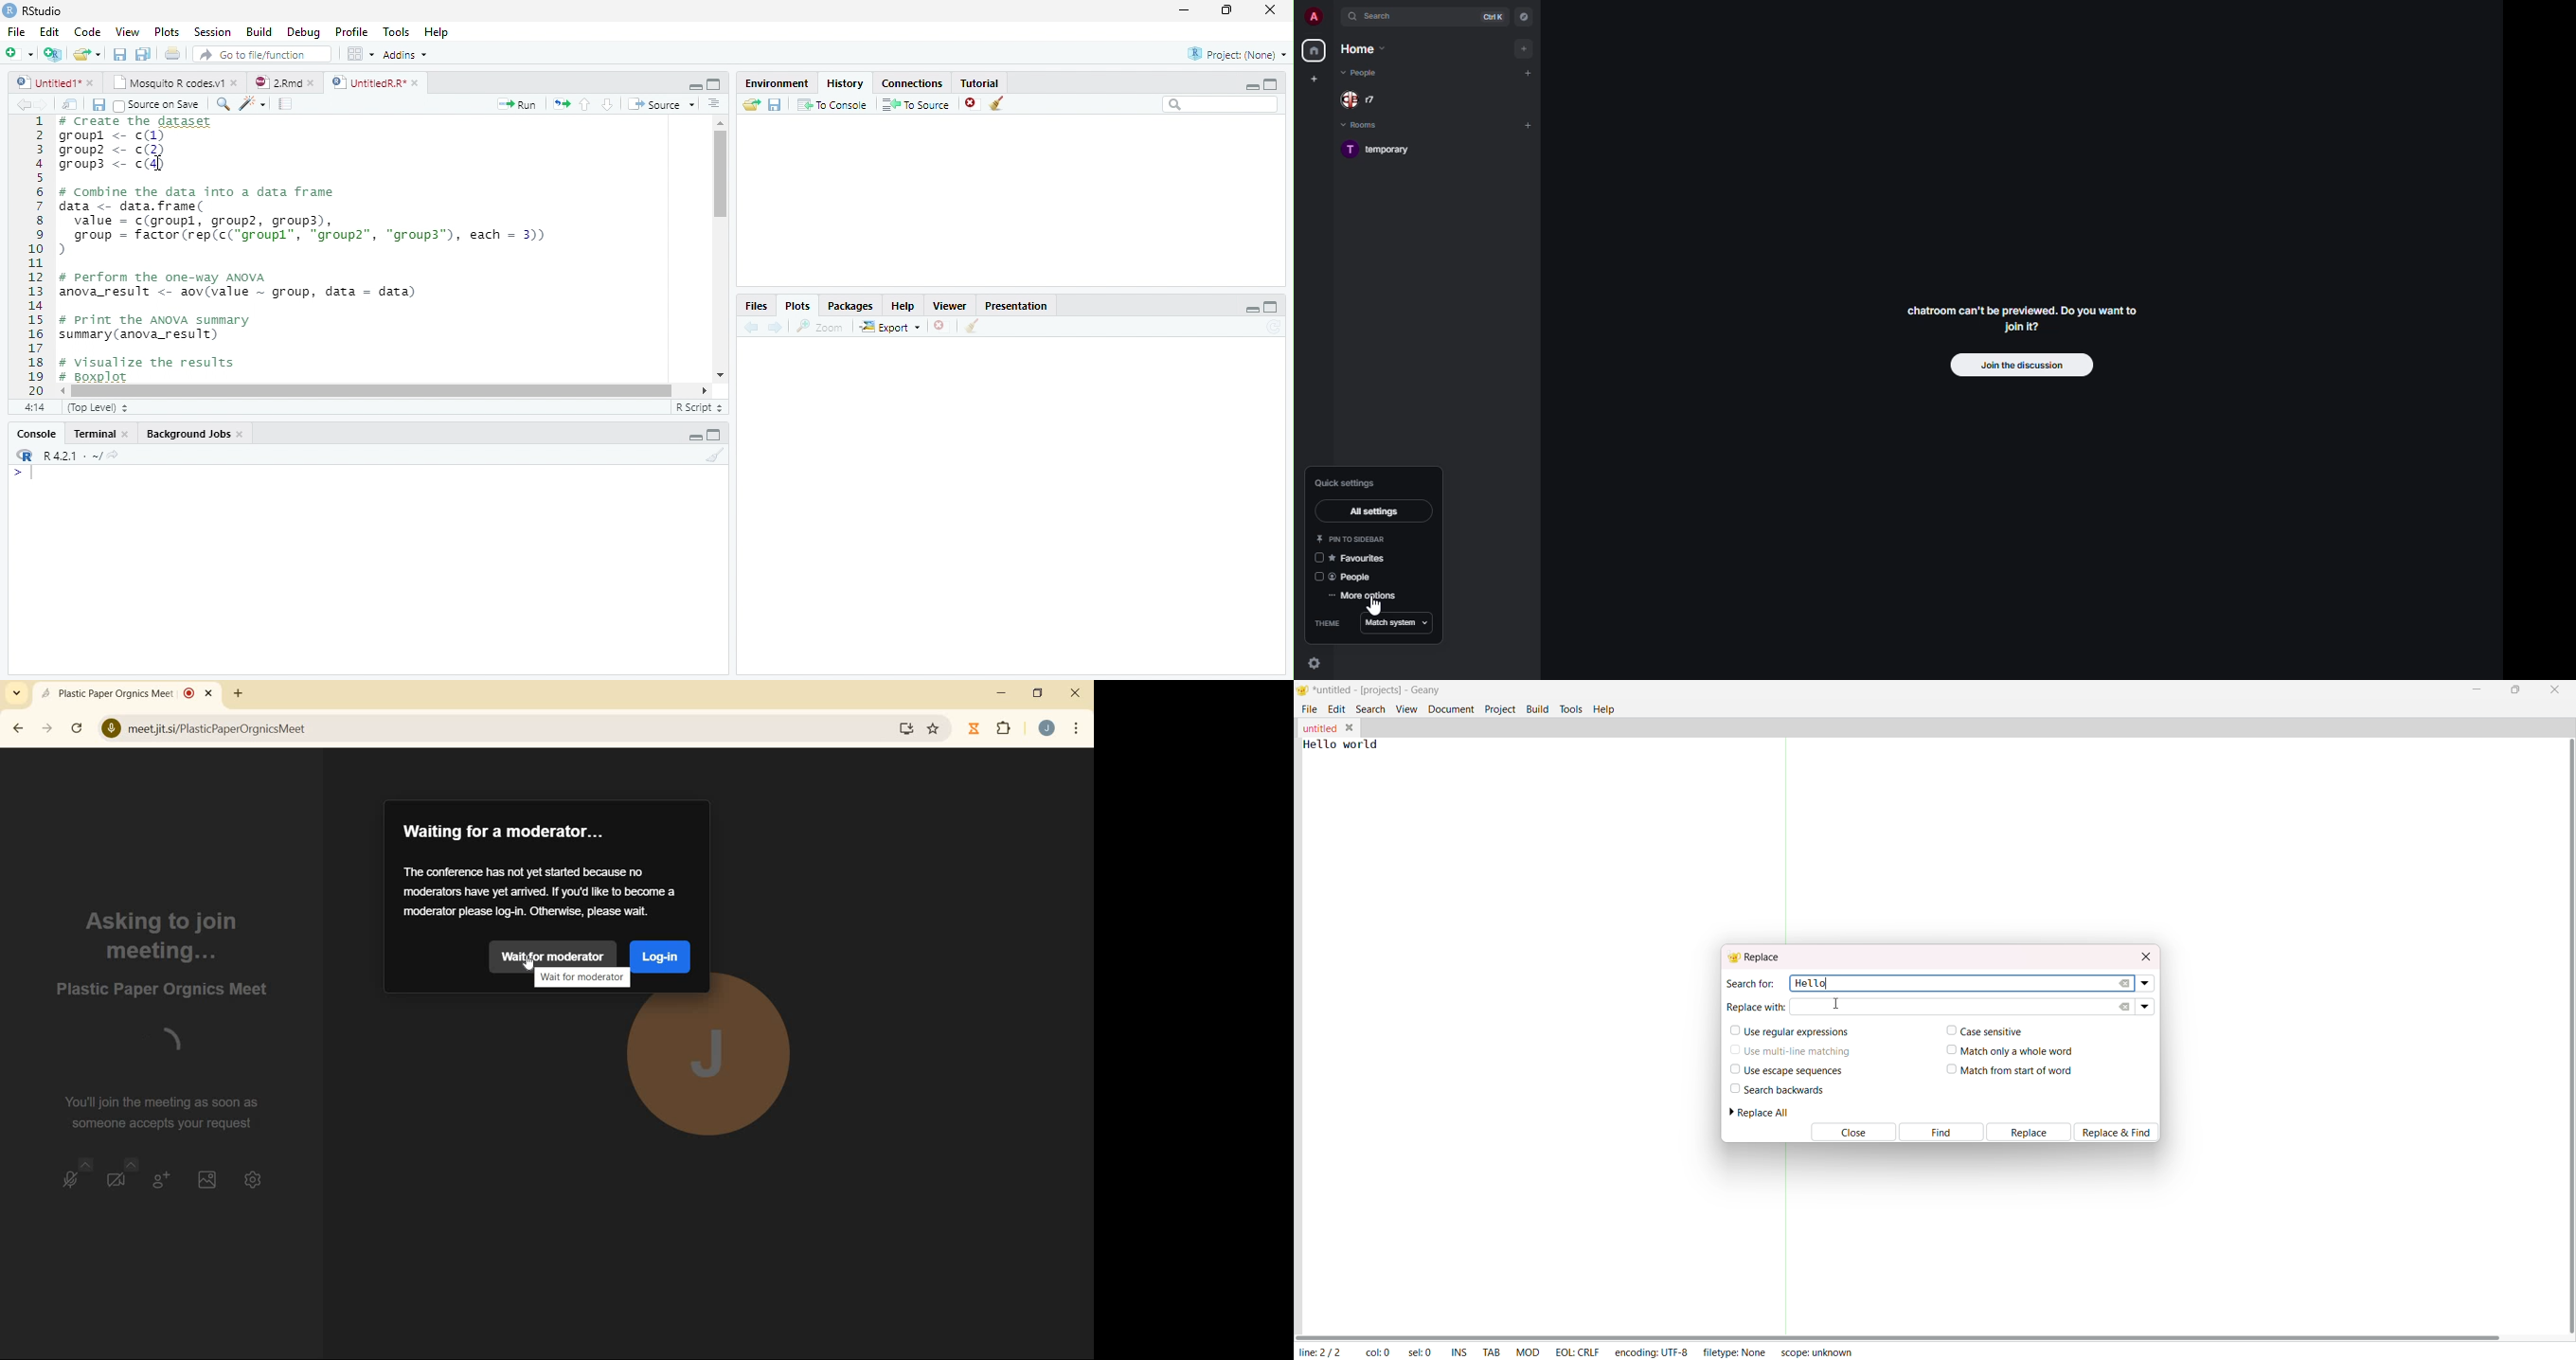  What do you see at coordinates (253, 105) in the screenshot?
I see `Magic code` at bounding box center [253, 105].